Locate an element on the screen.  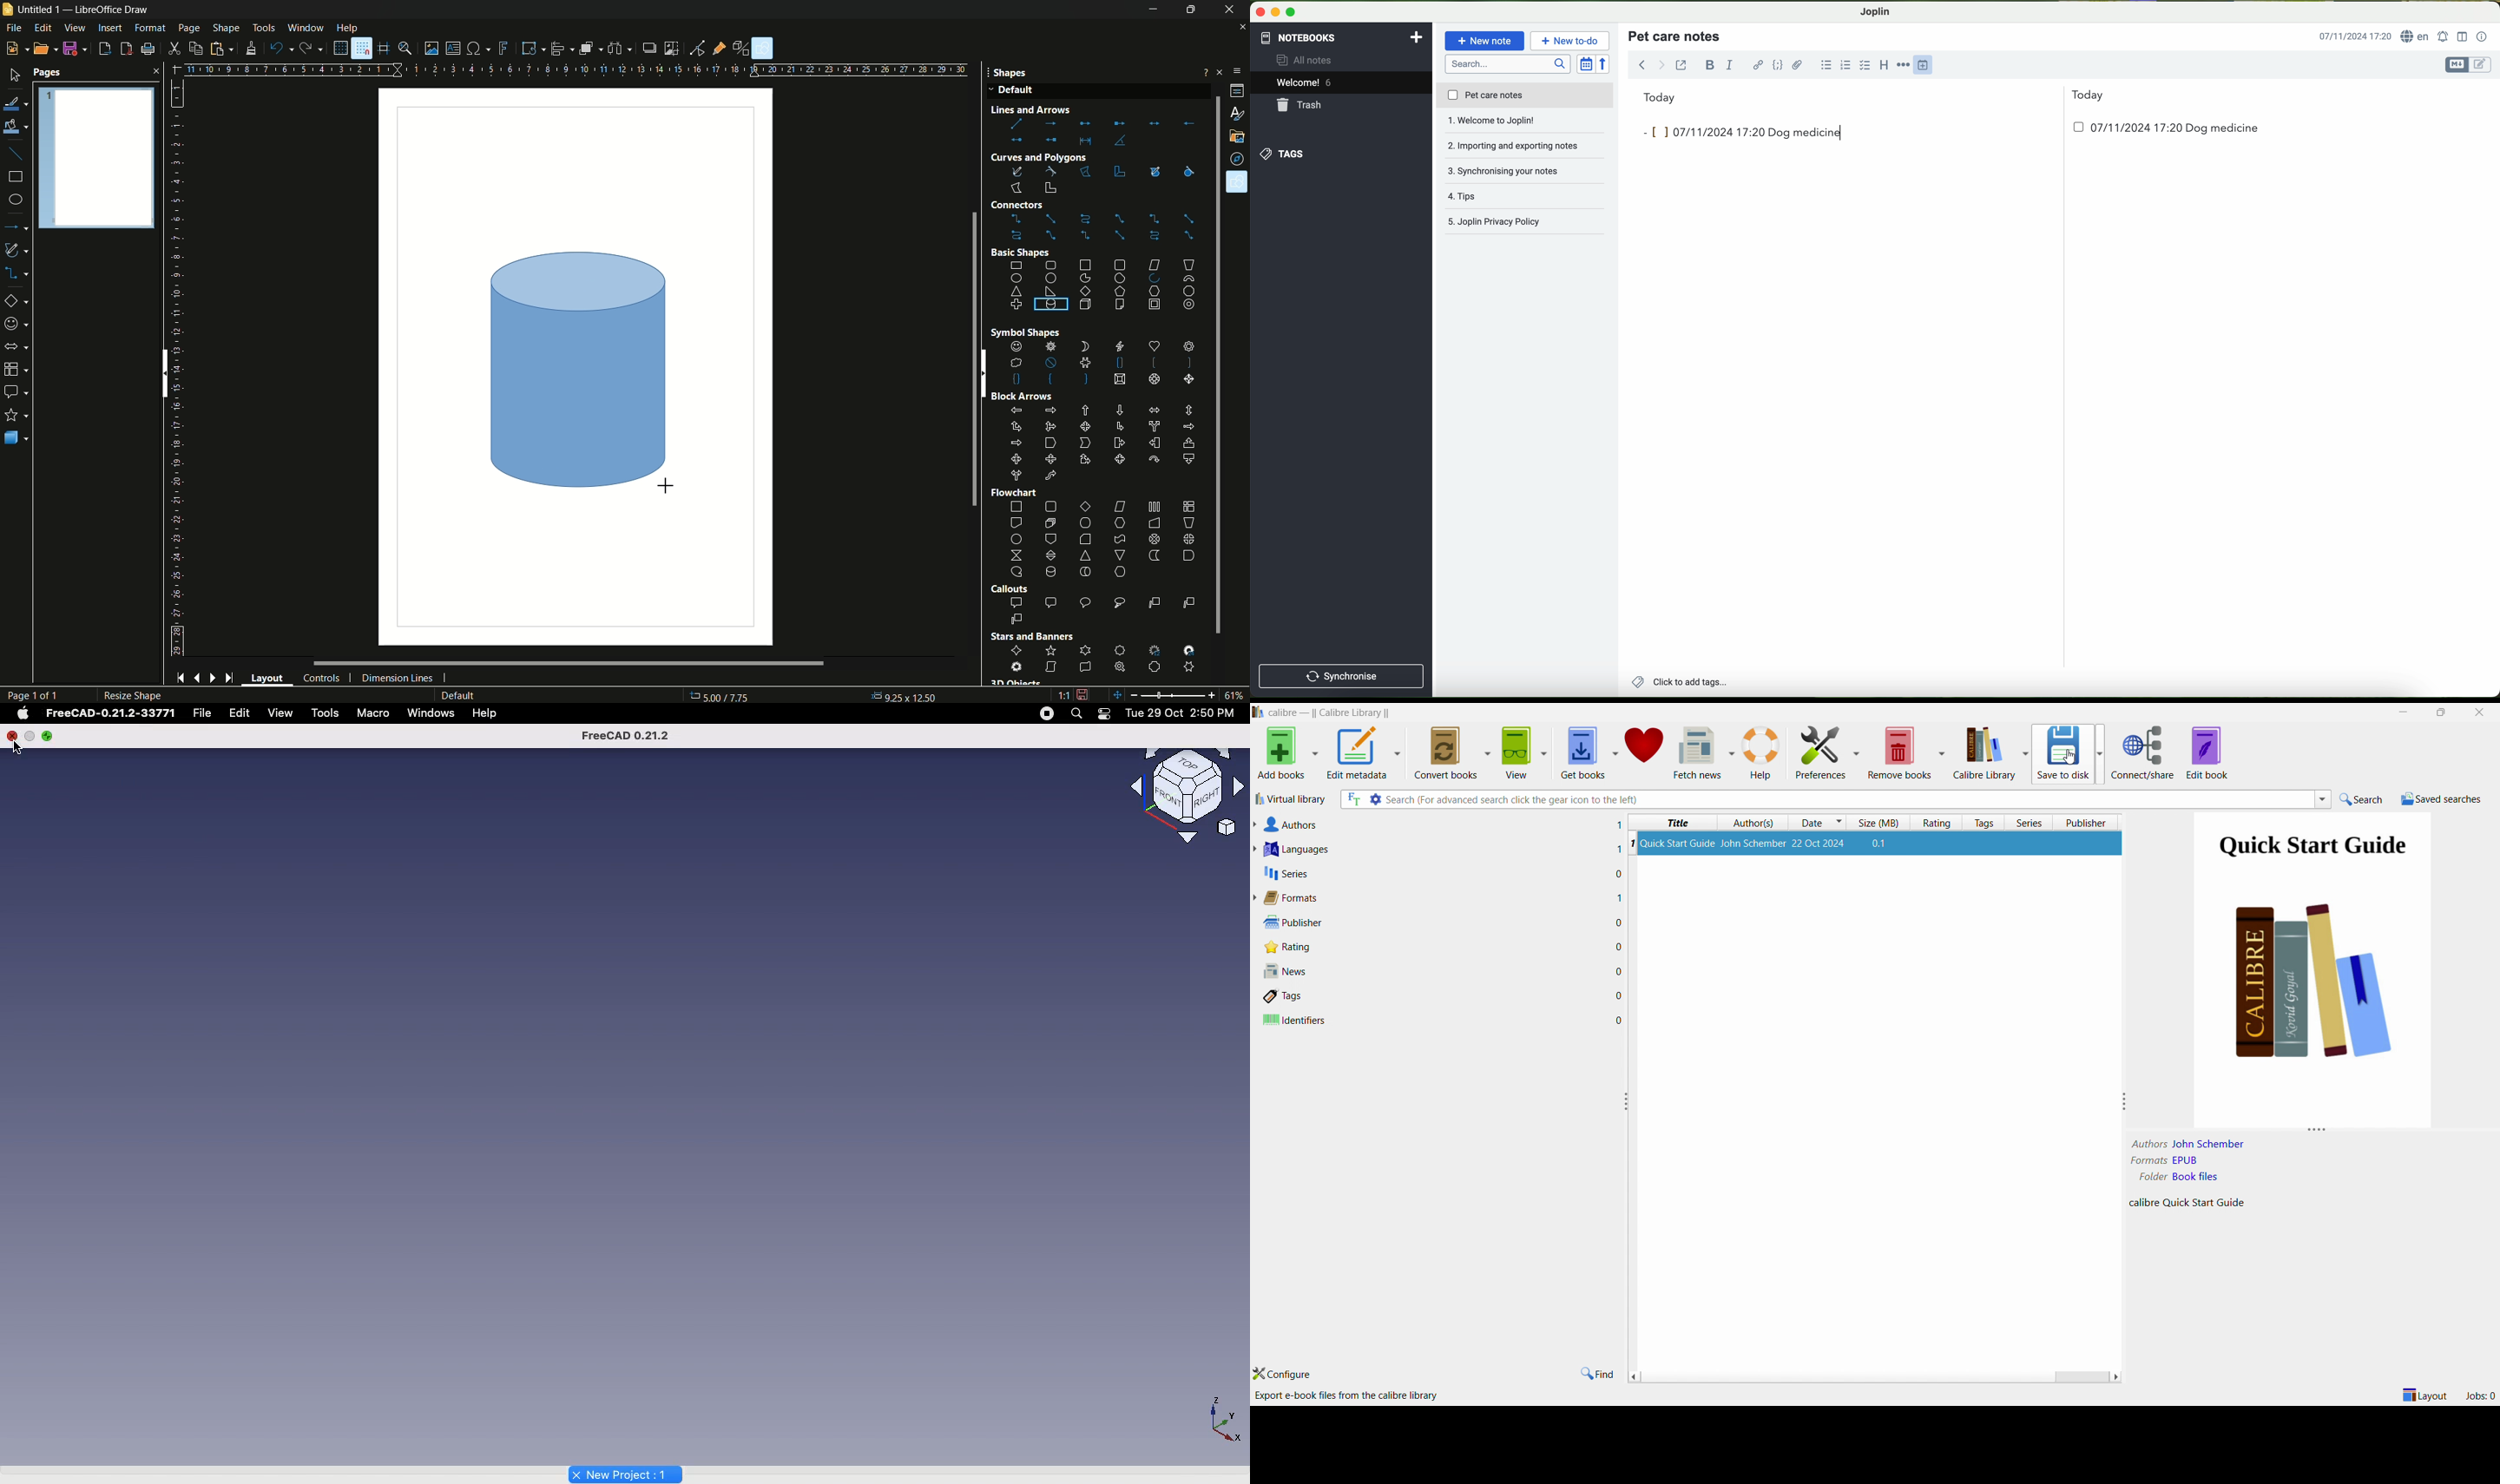
set alarm is located at coordinates (2444, 36).